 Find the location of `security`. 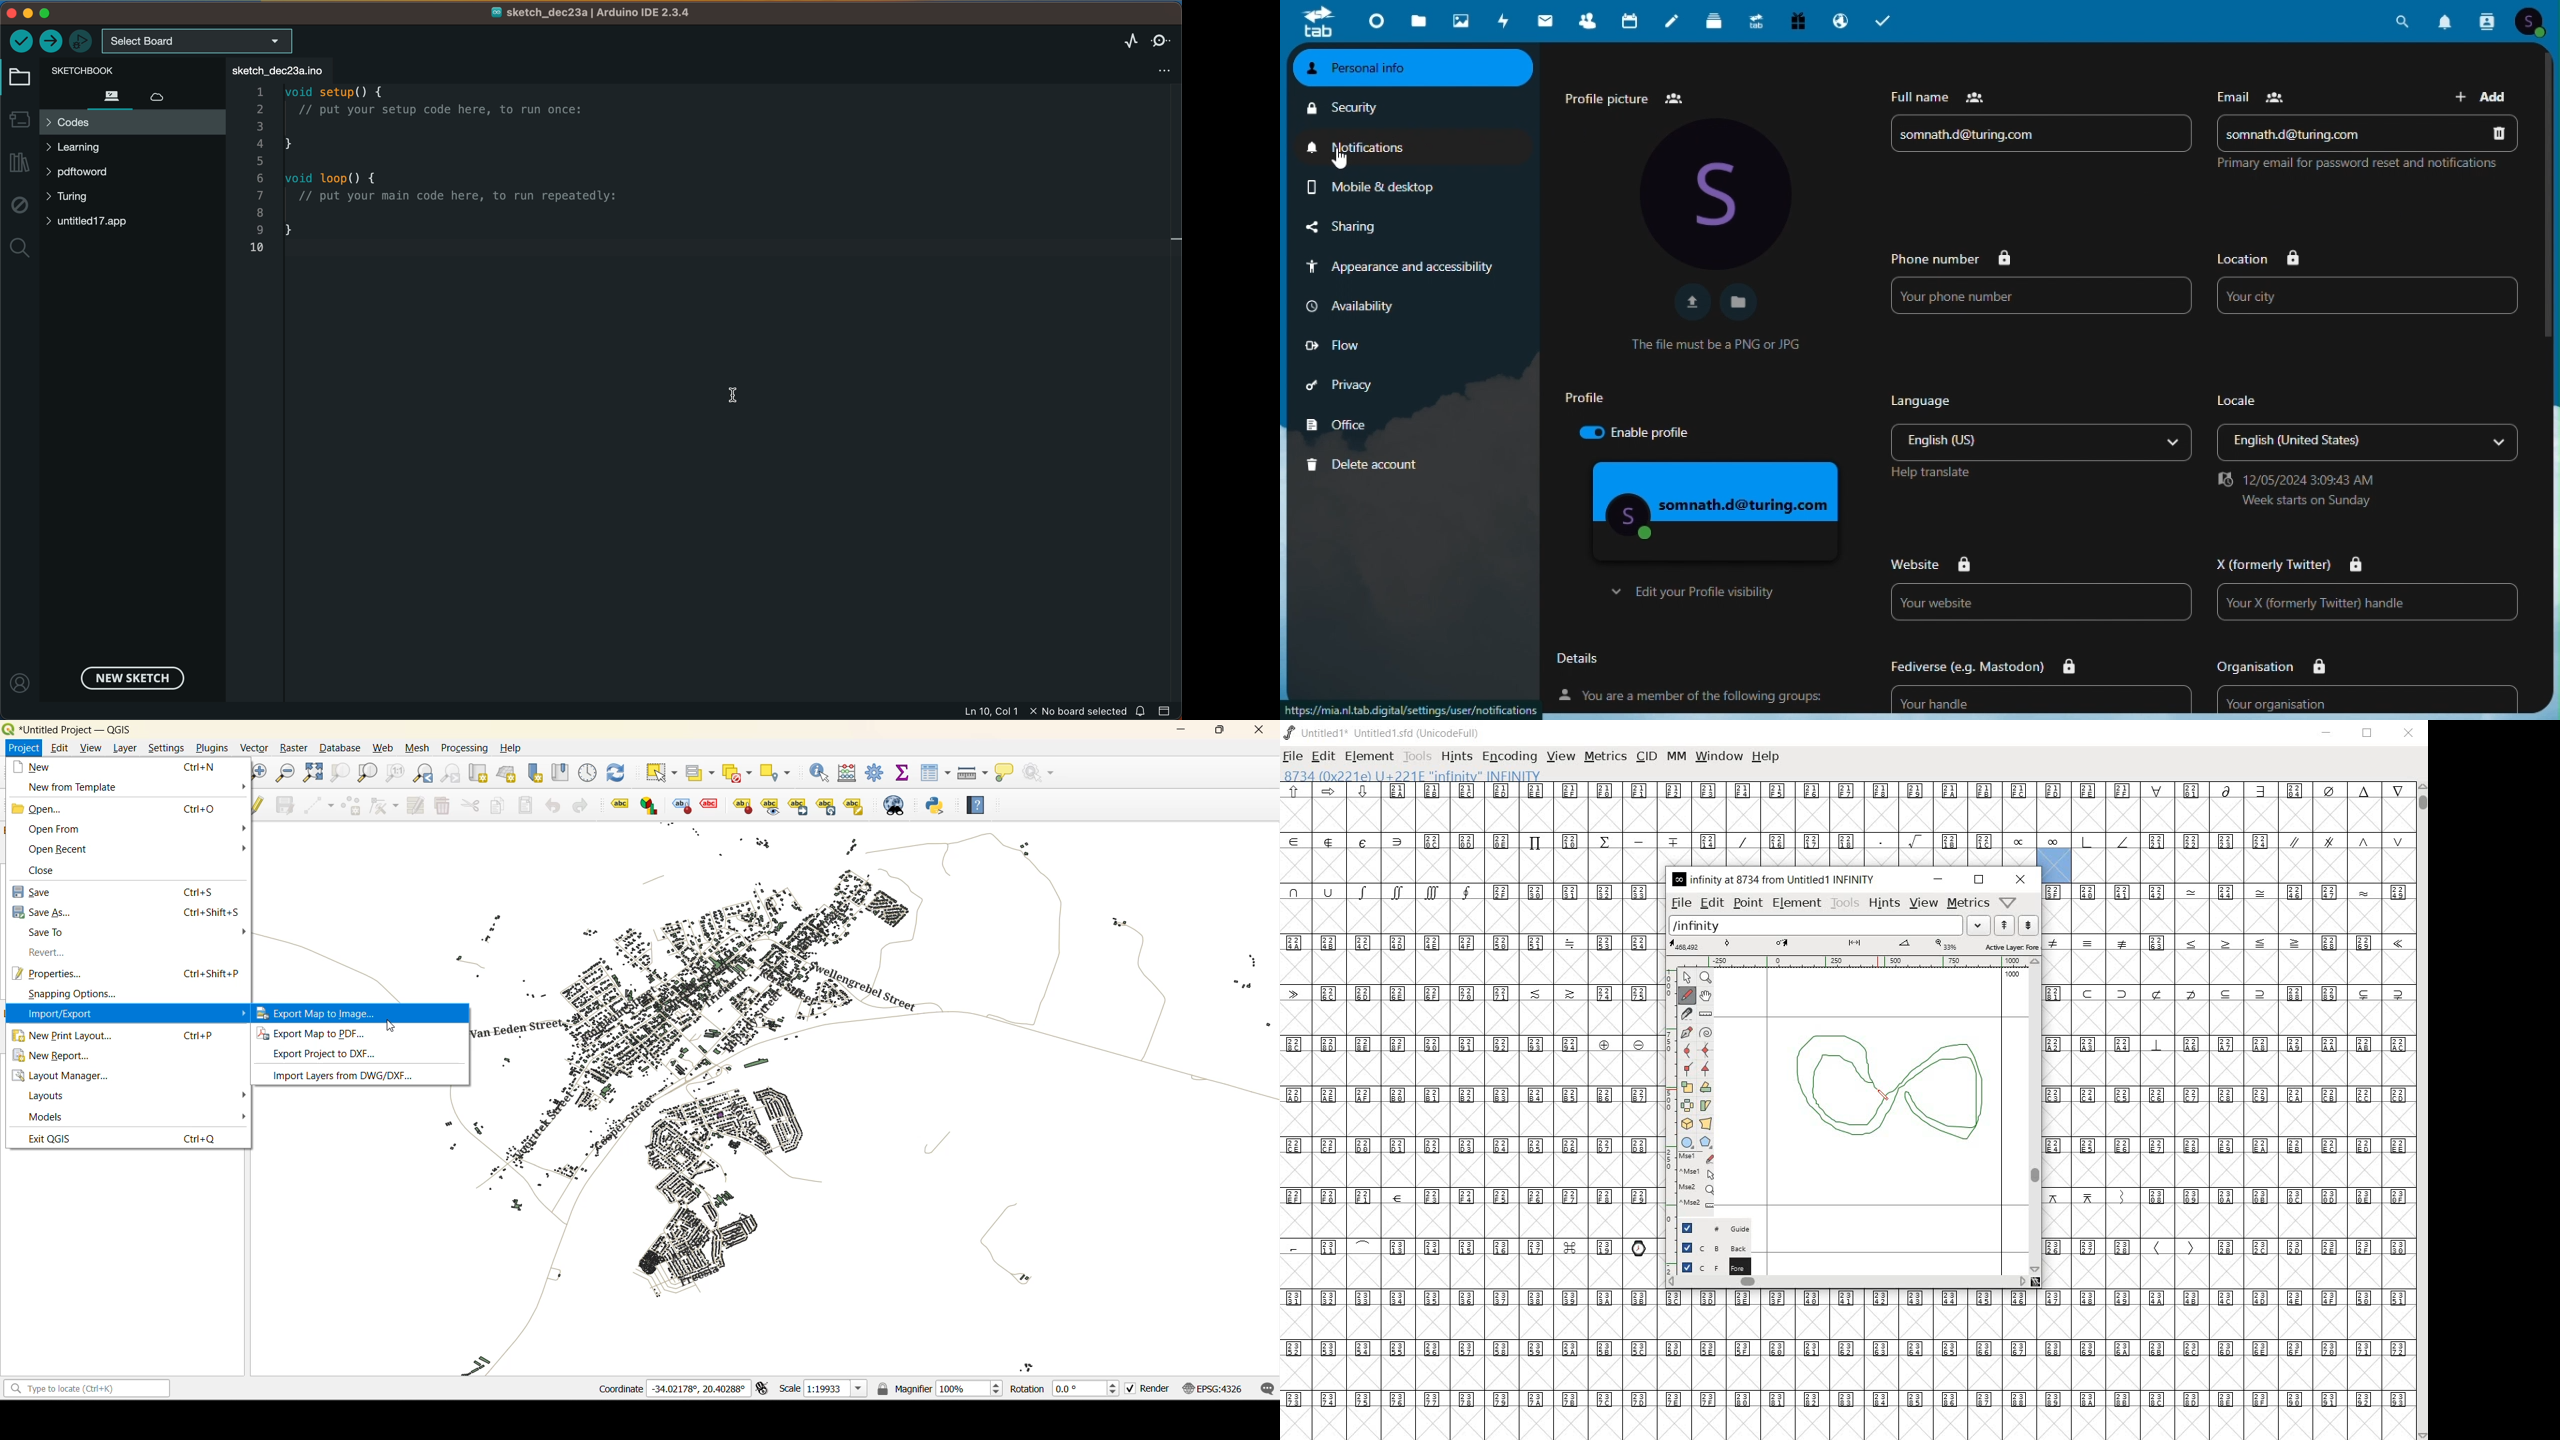

security is located at coordinates (1349, 109).